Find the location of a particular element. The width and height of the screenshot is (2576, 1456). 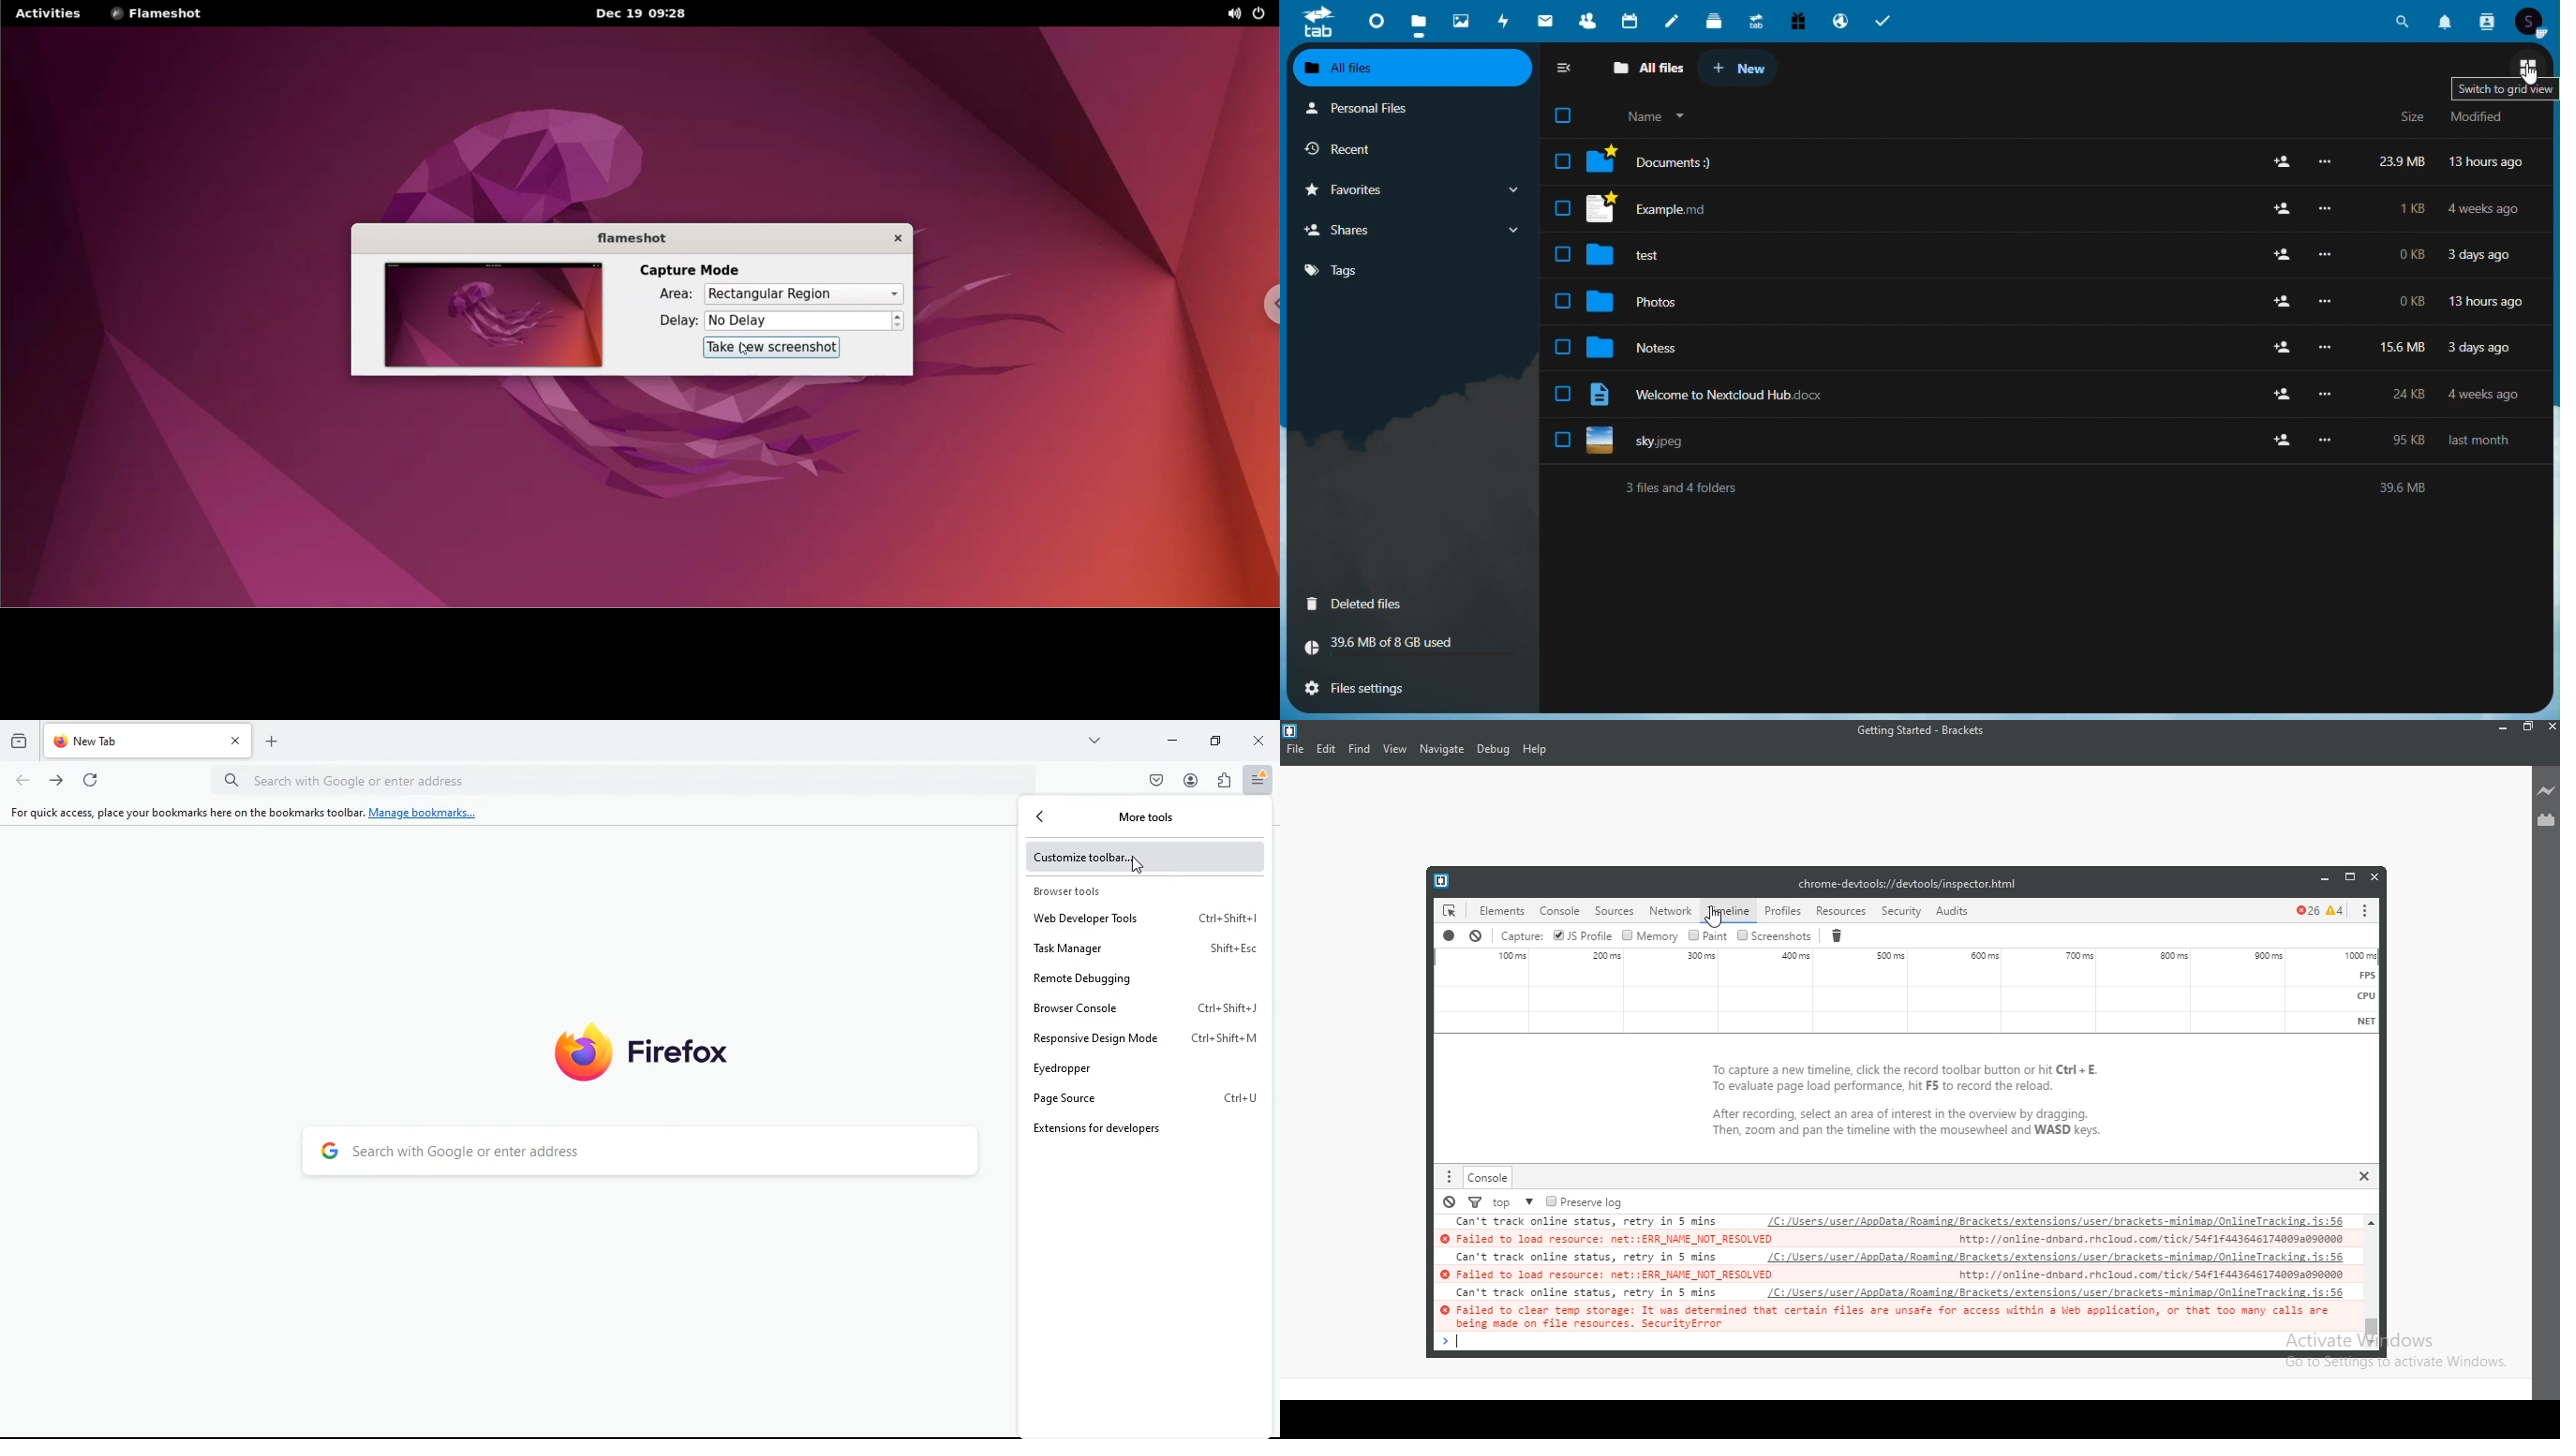

0kb is located at coordinates (2412, 259).